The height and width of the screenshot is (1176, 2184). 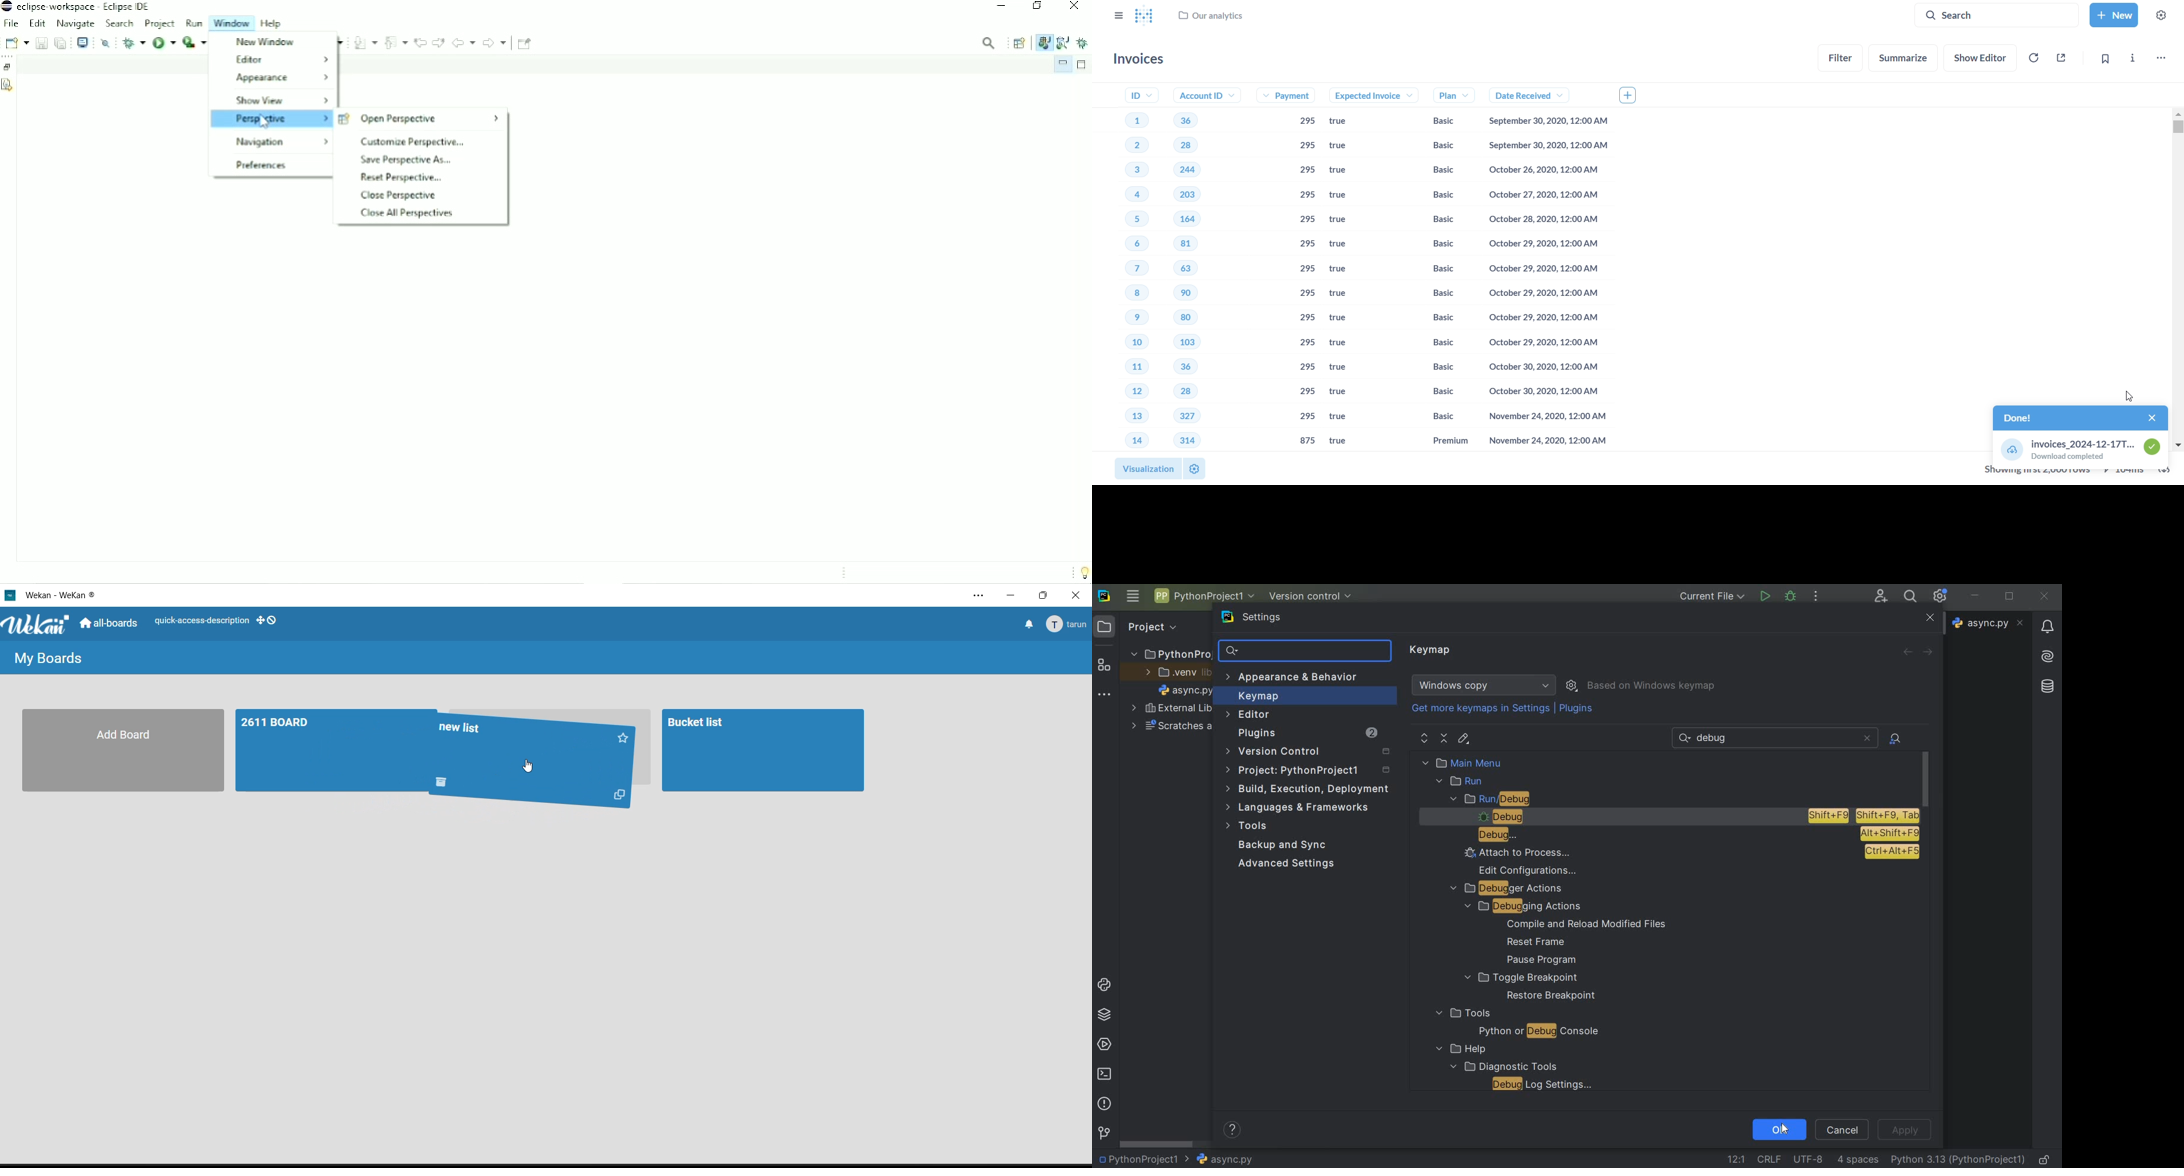 What do you see at coordinates (1652, 686) in the screenshot?
I see `based on windows keymap` at bounding box center [1652, 686].